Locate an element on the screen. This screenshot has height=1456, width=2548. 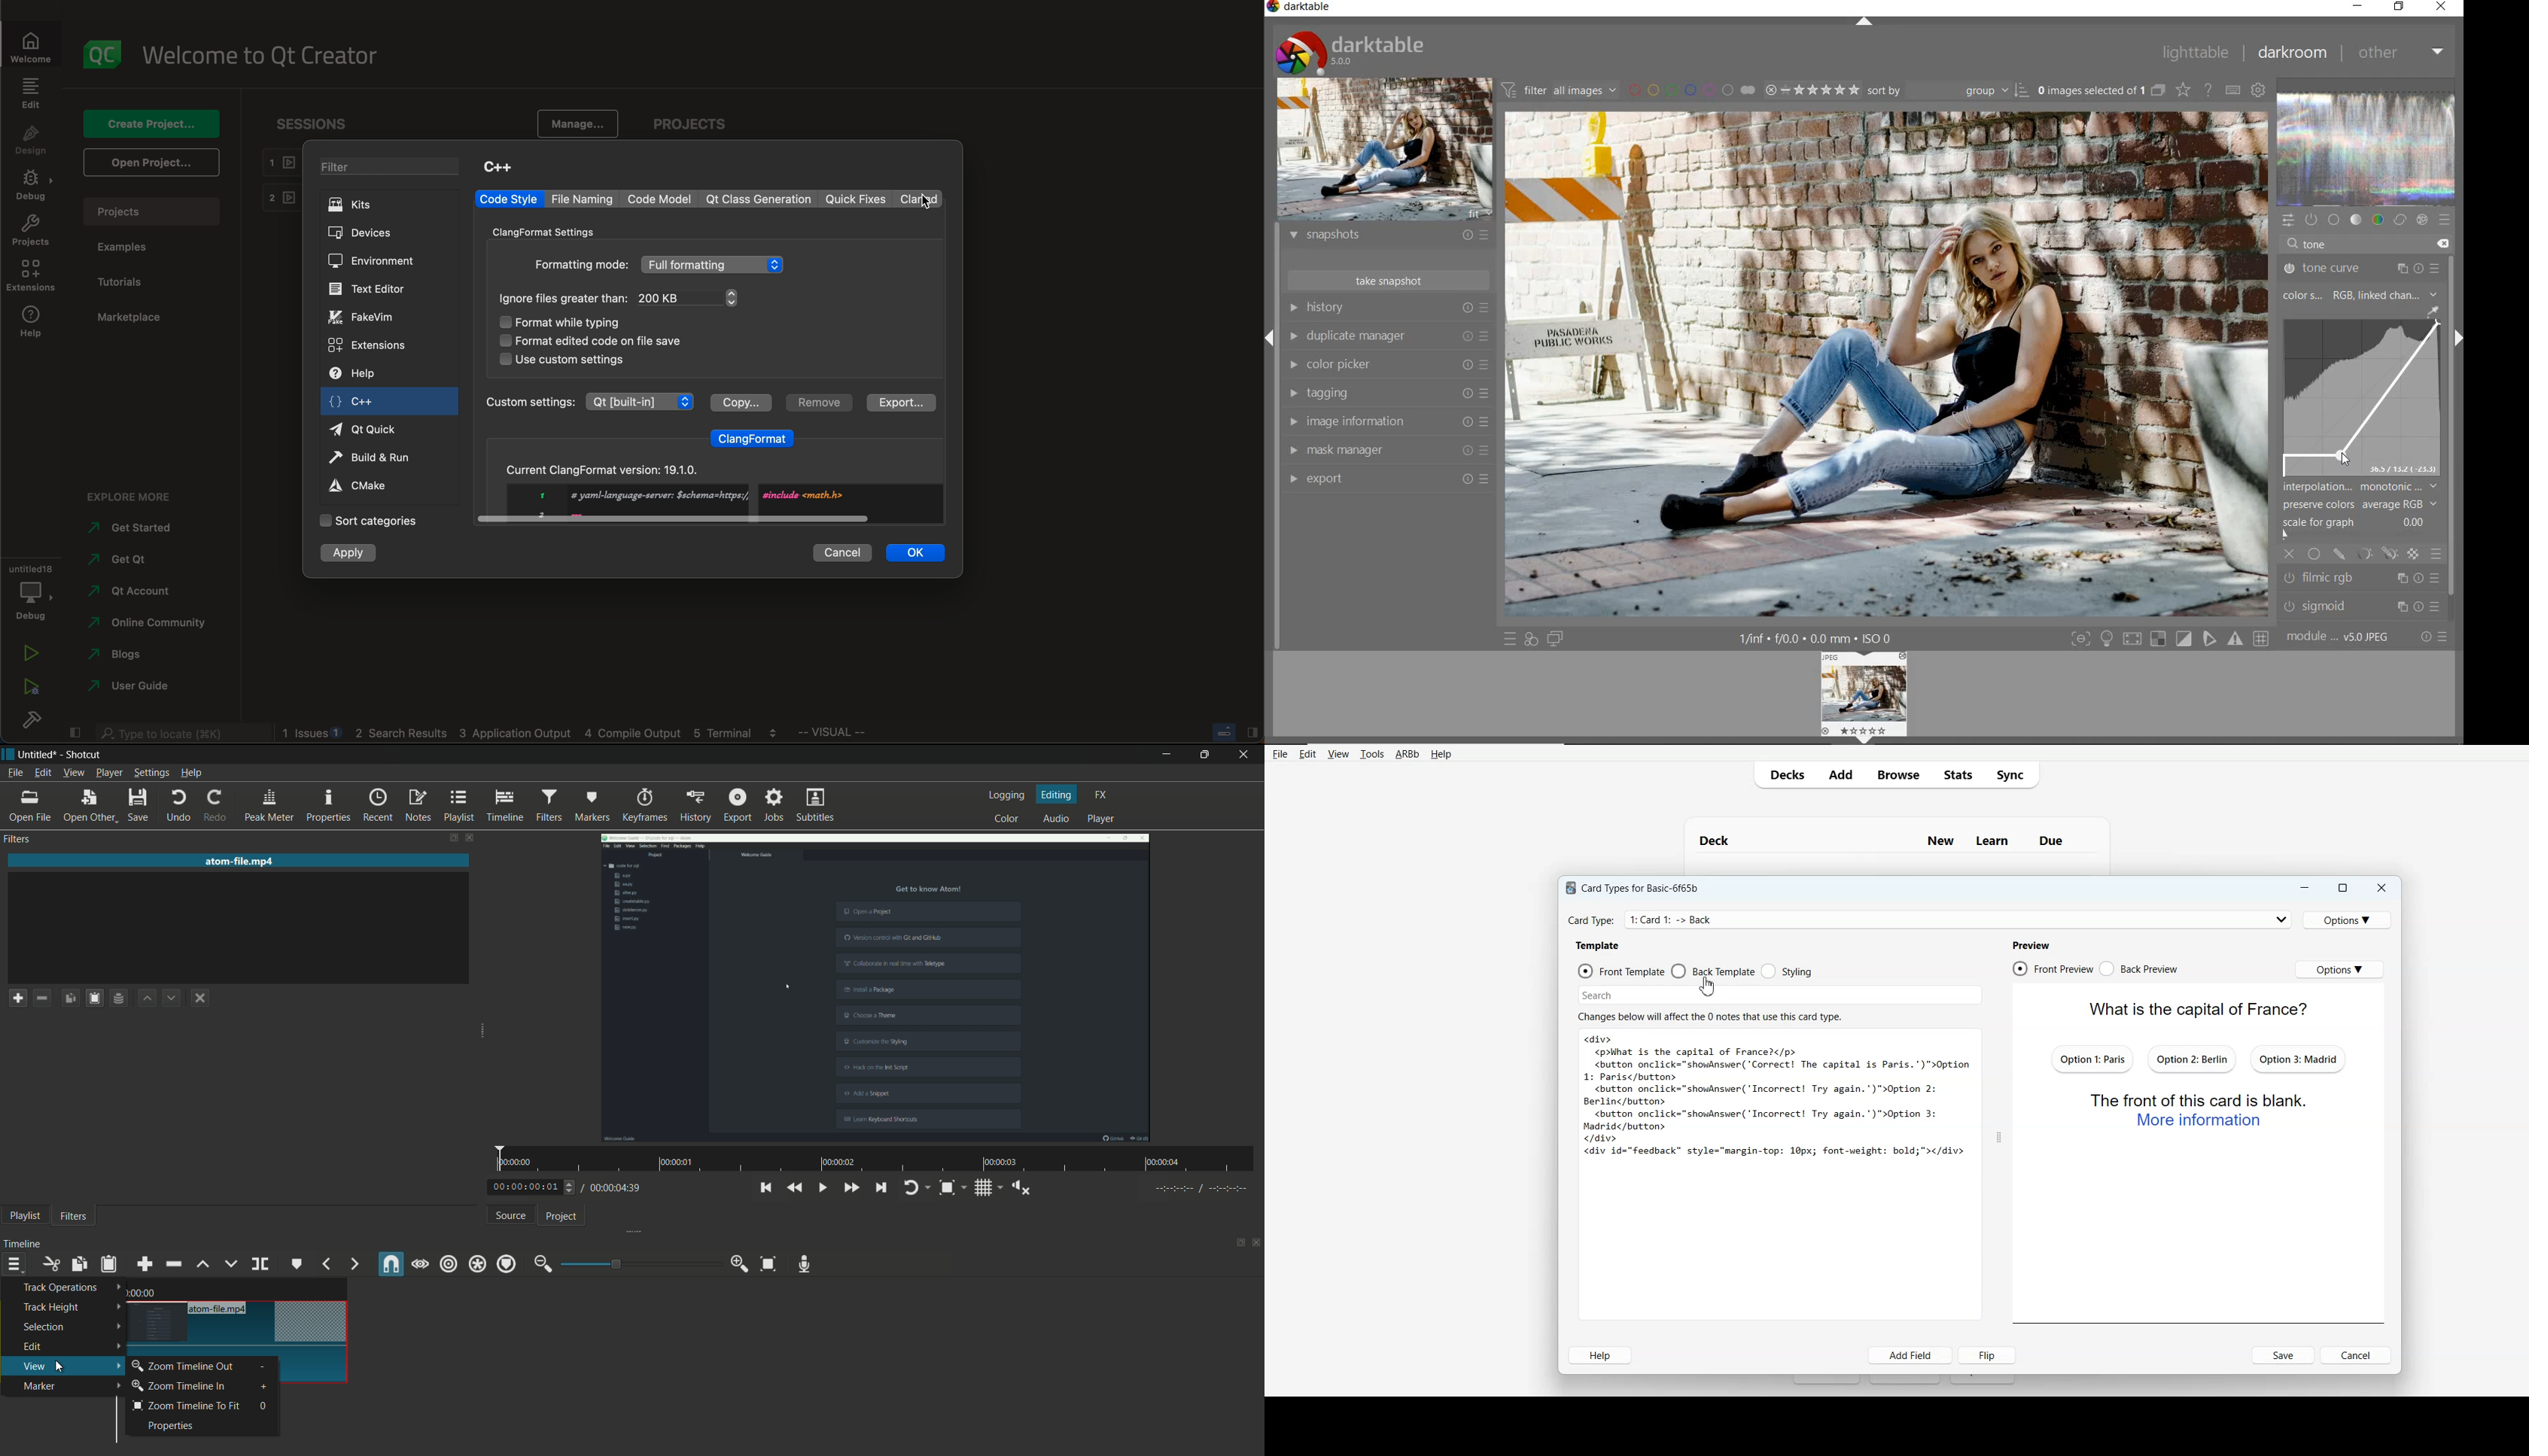
create or edit marker is located at coordinates (297, 1264).